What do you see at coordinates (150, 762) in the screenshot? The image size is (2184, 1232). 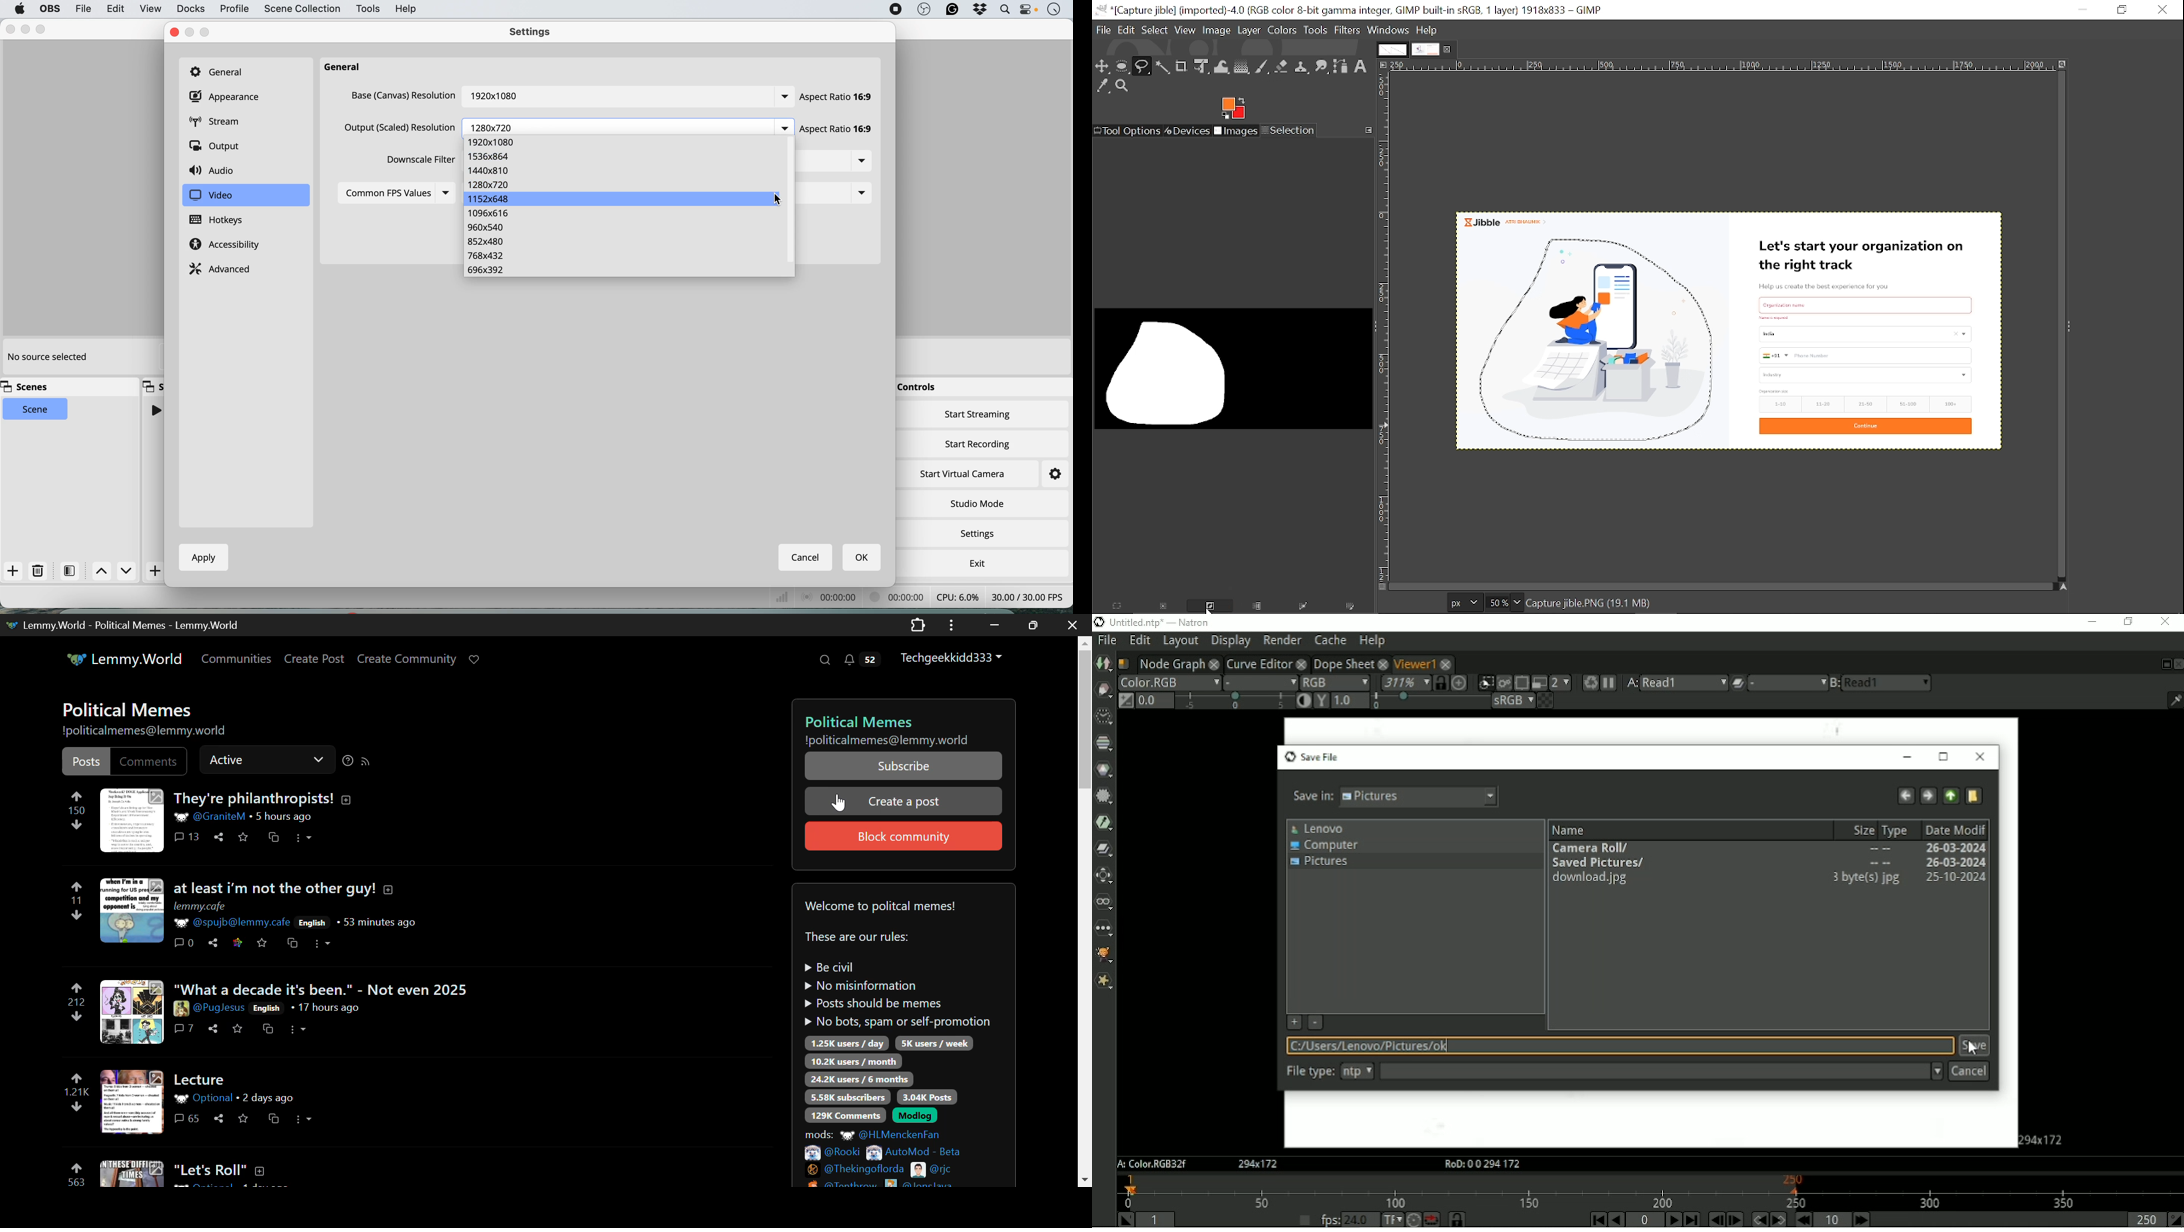 I see `Comments Filter Unselected` at bounding box center [150, 762].